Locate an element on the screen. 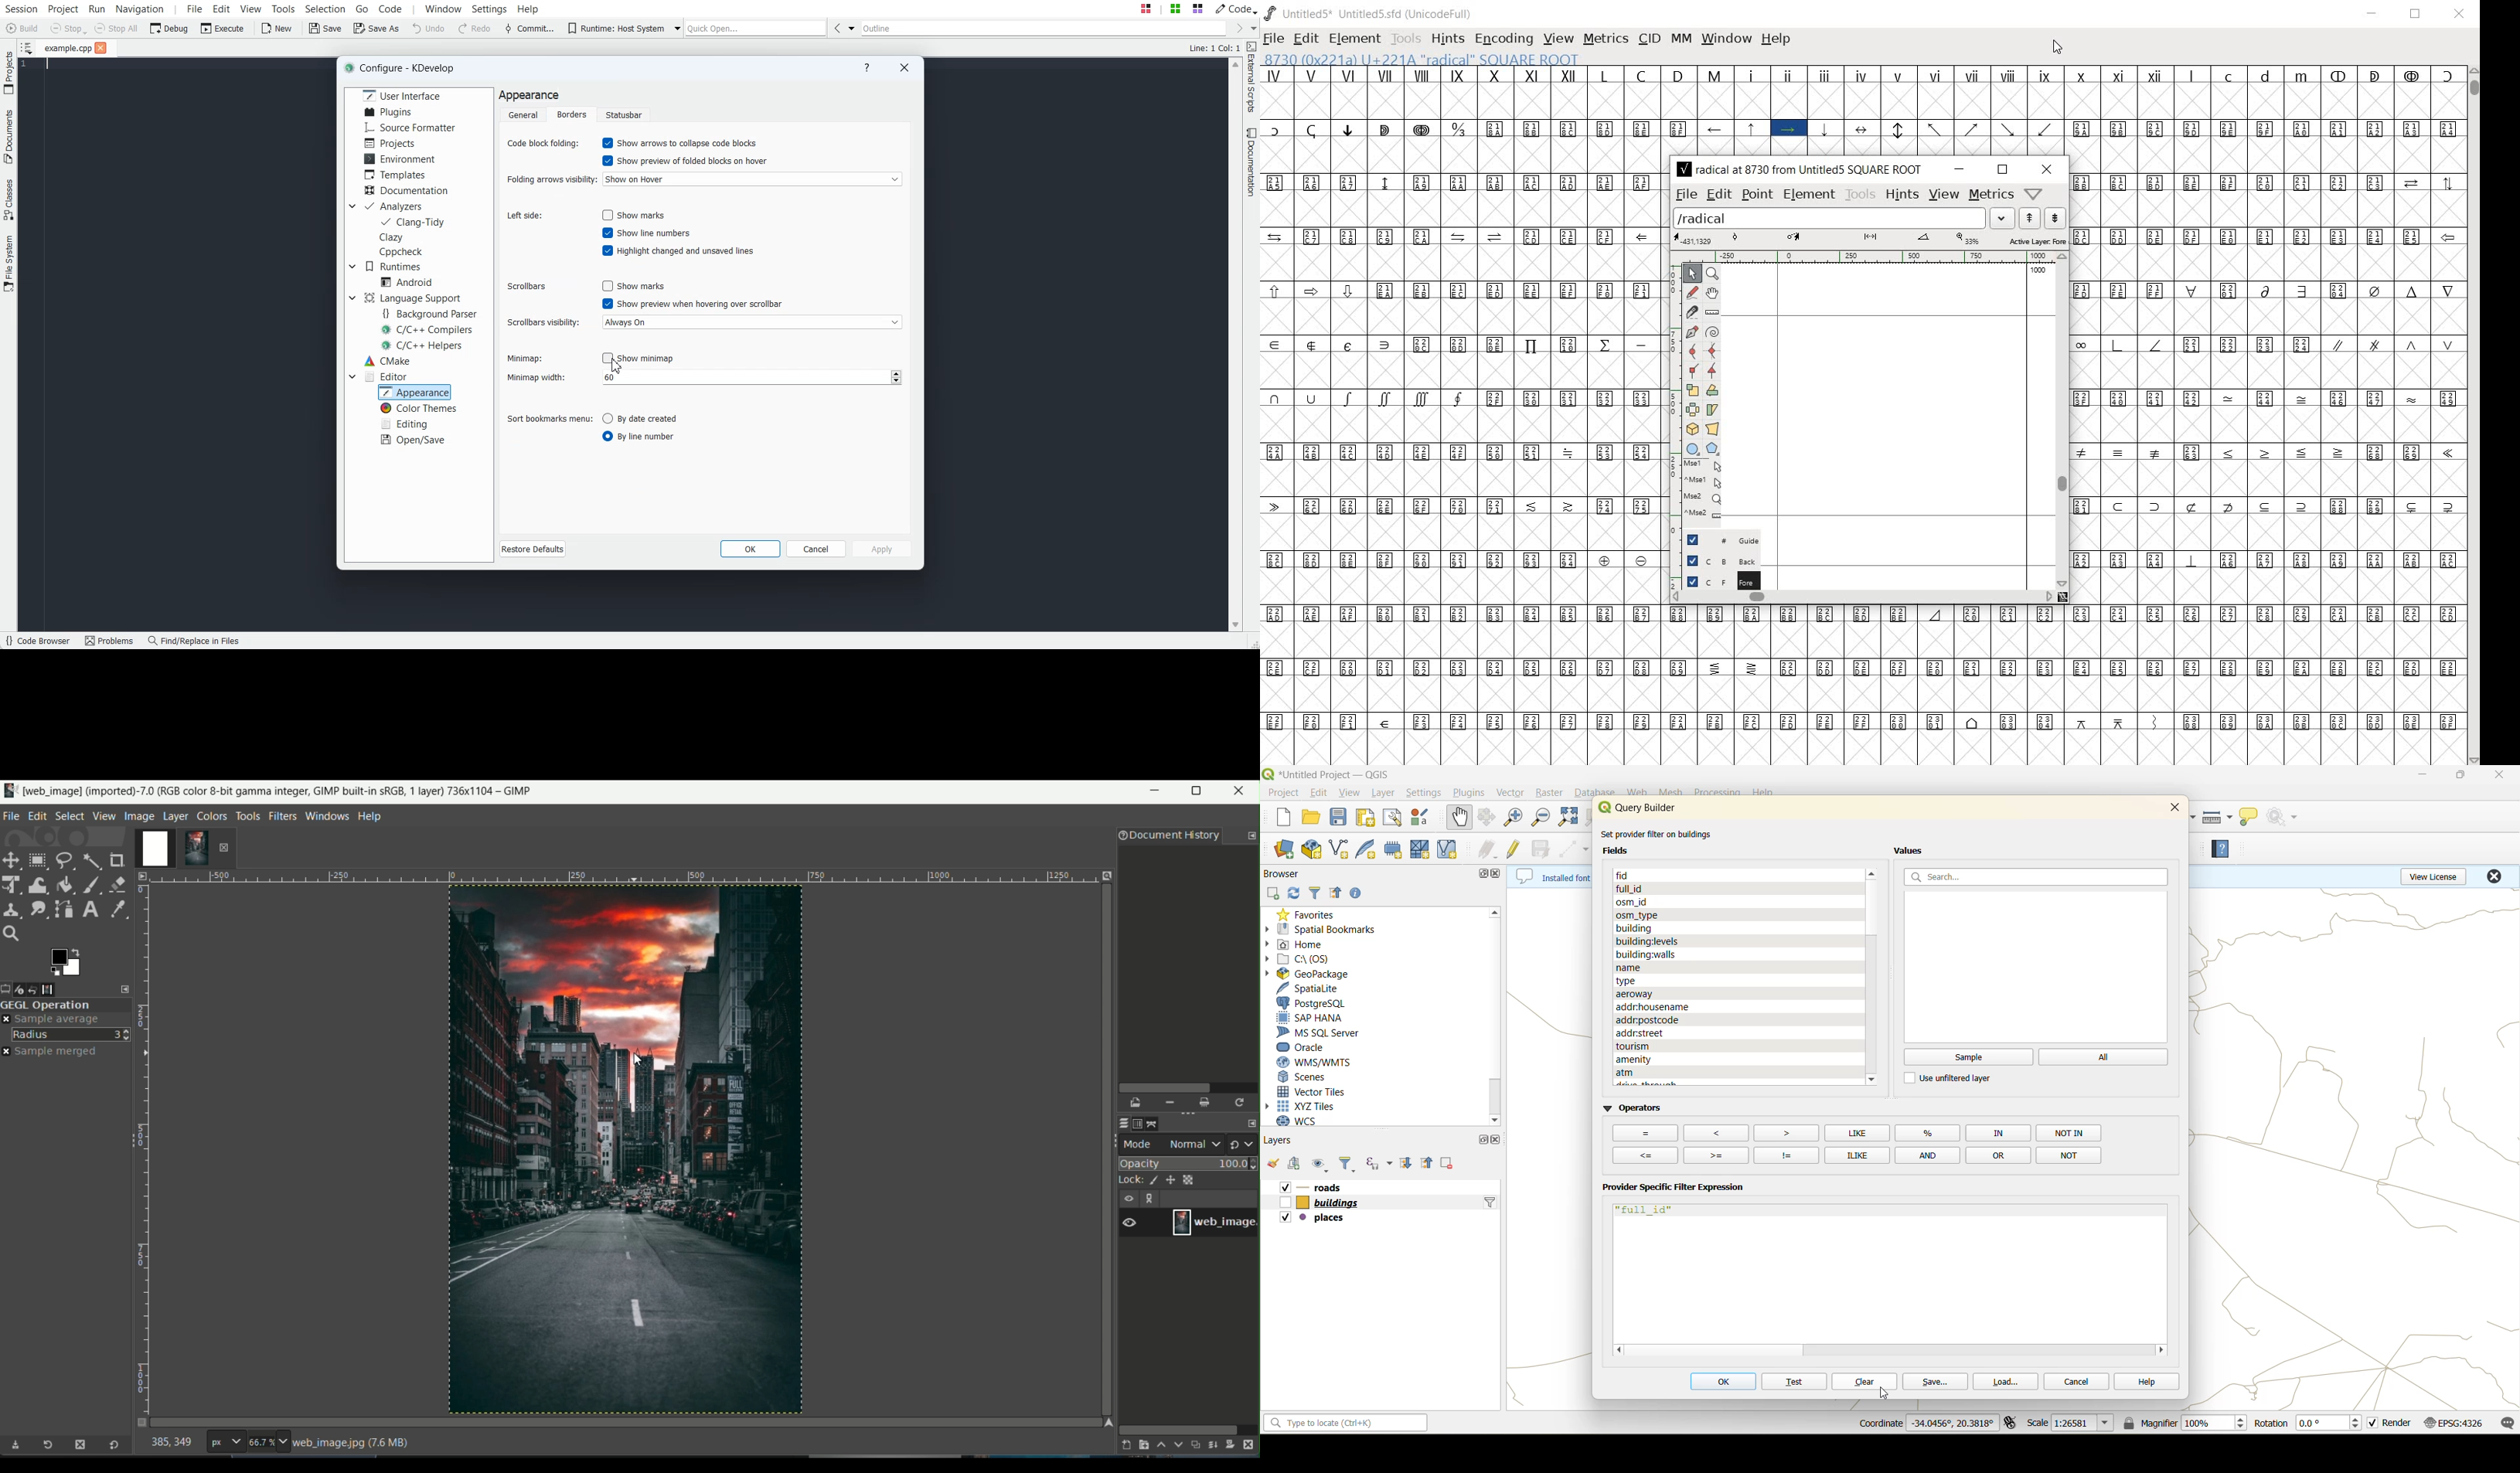 This screenshot has height=1484, width=2520. status bar is located at coordinates (1344, 1426).